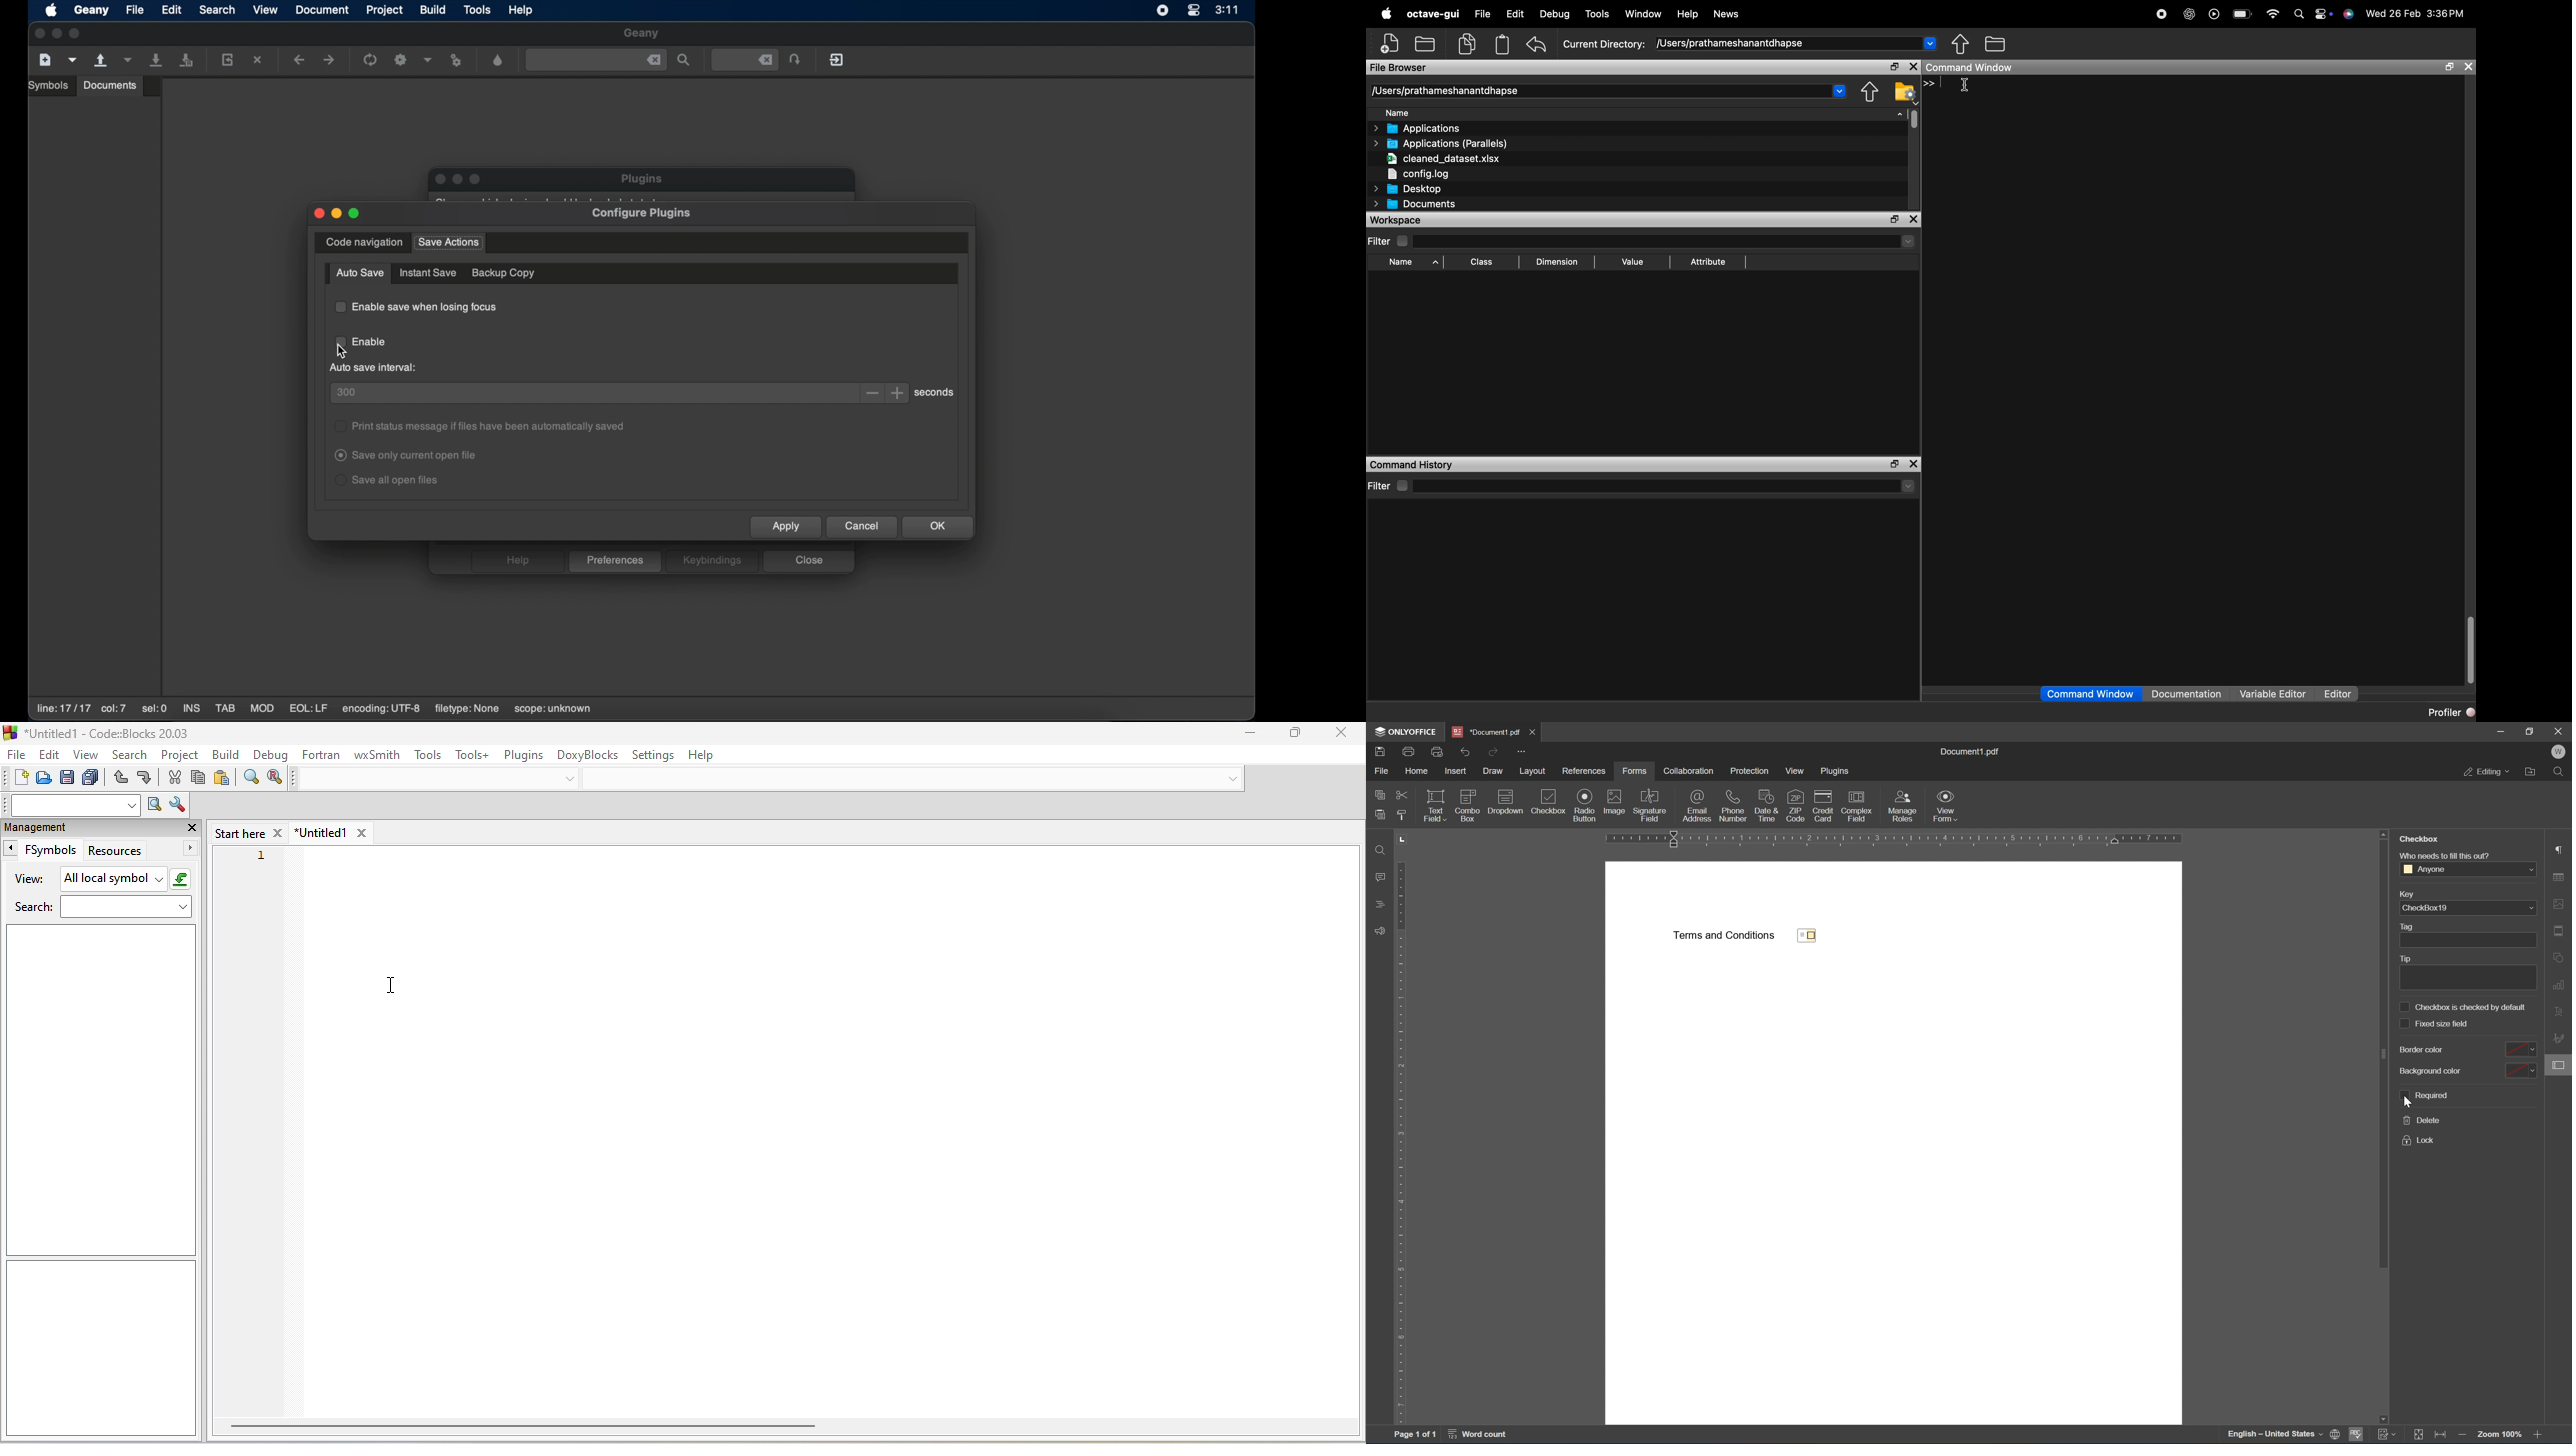  Describe the element at coordinates (1232, 780) in the screenshot. I see `dropdown` at that location.